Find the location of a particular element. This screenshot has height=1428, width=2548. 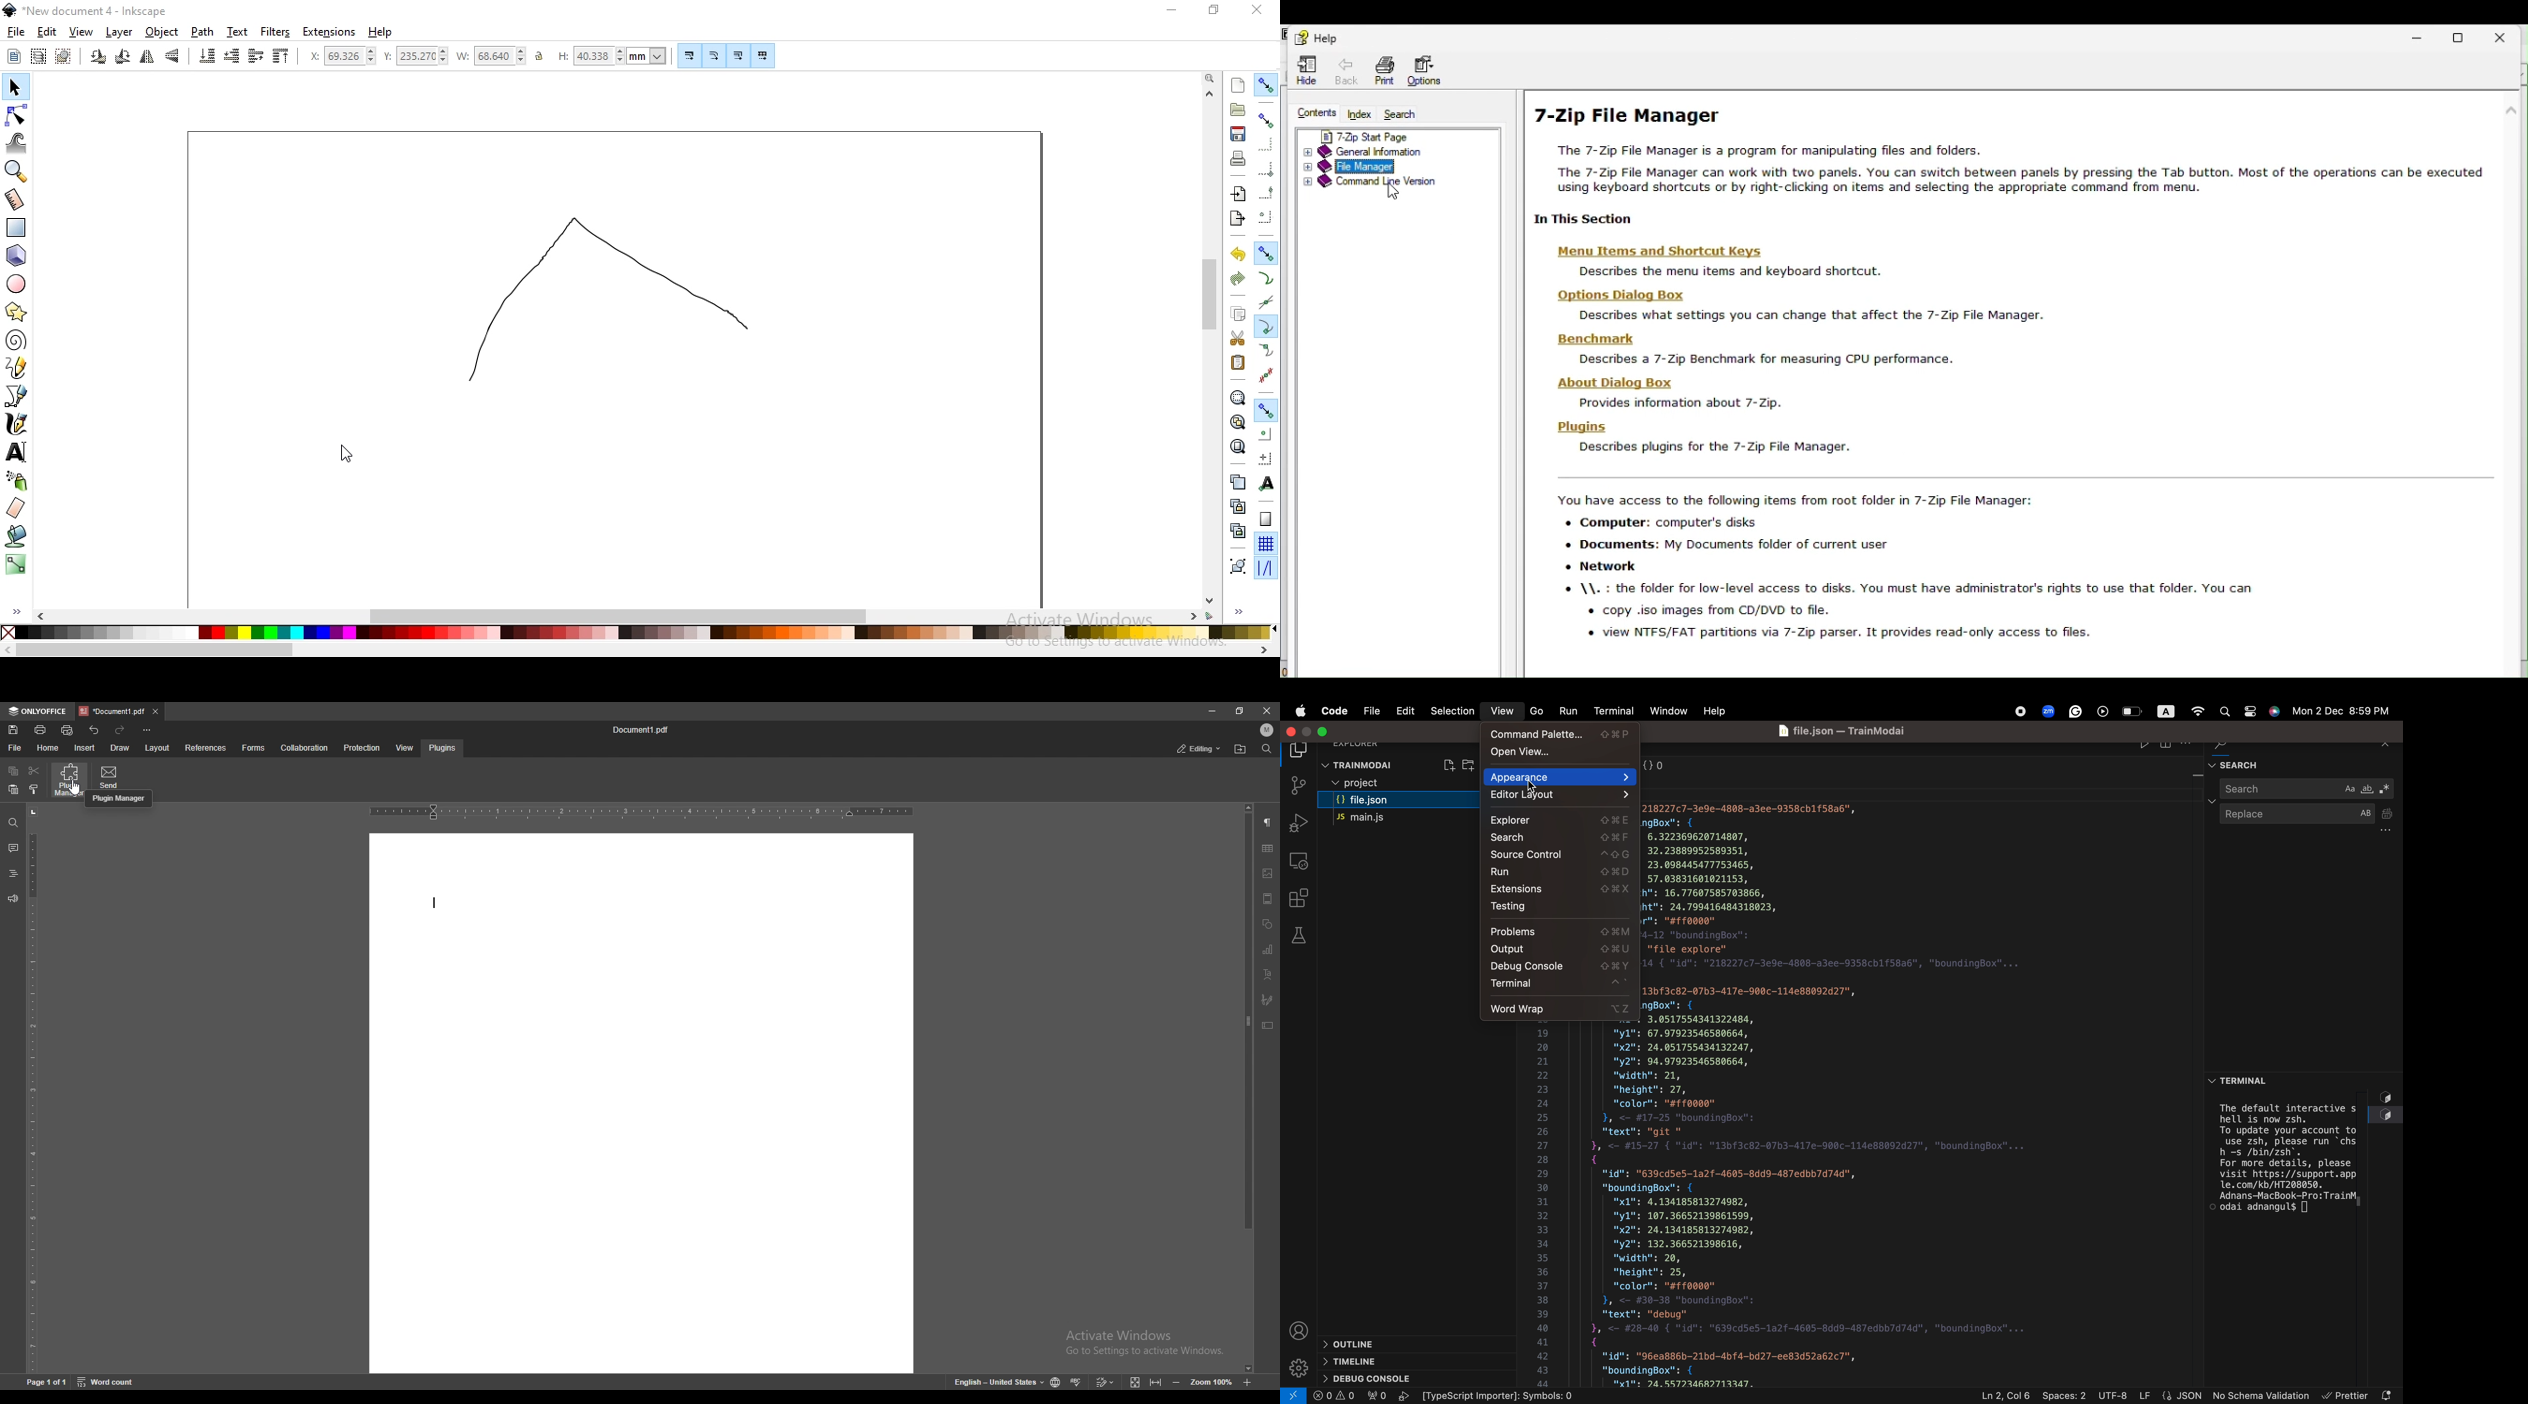

1 Provides information about 7-Zip. is located at coordinates (1679, 405).